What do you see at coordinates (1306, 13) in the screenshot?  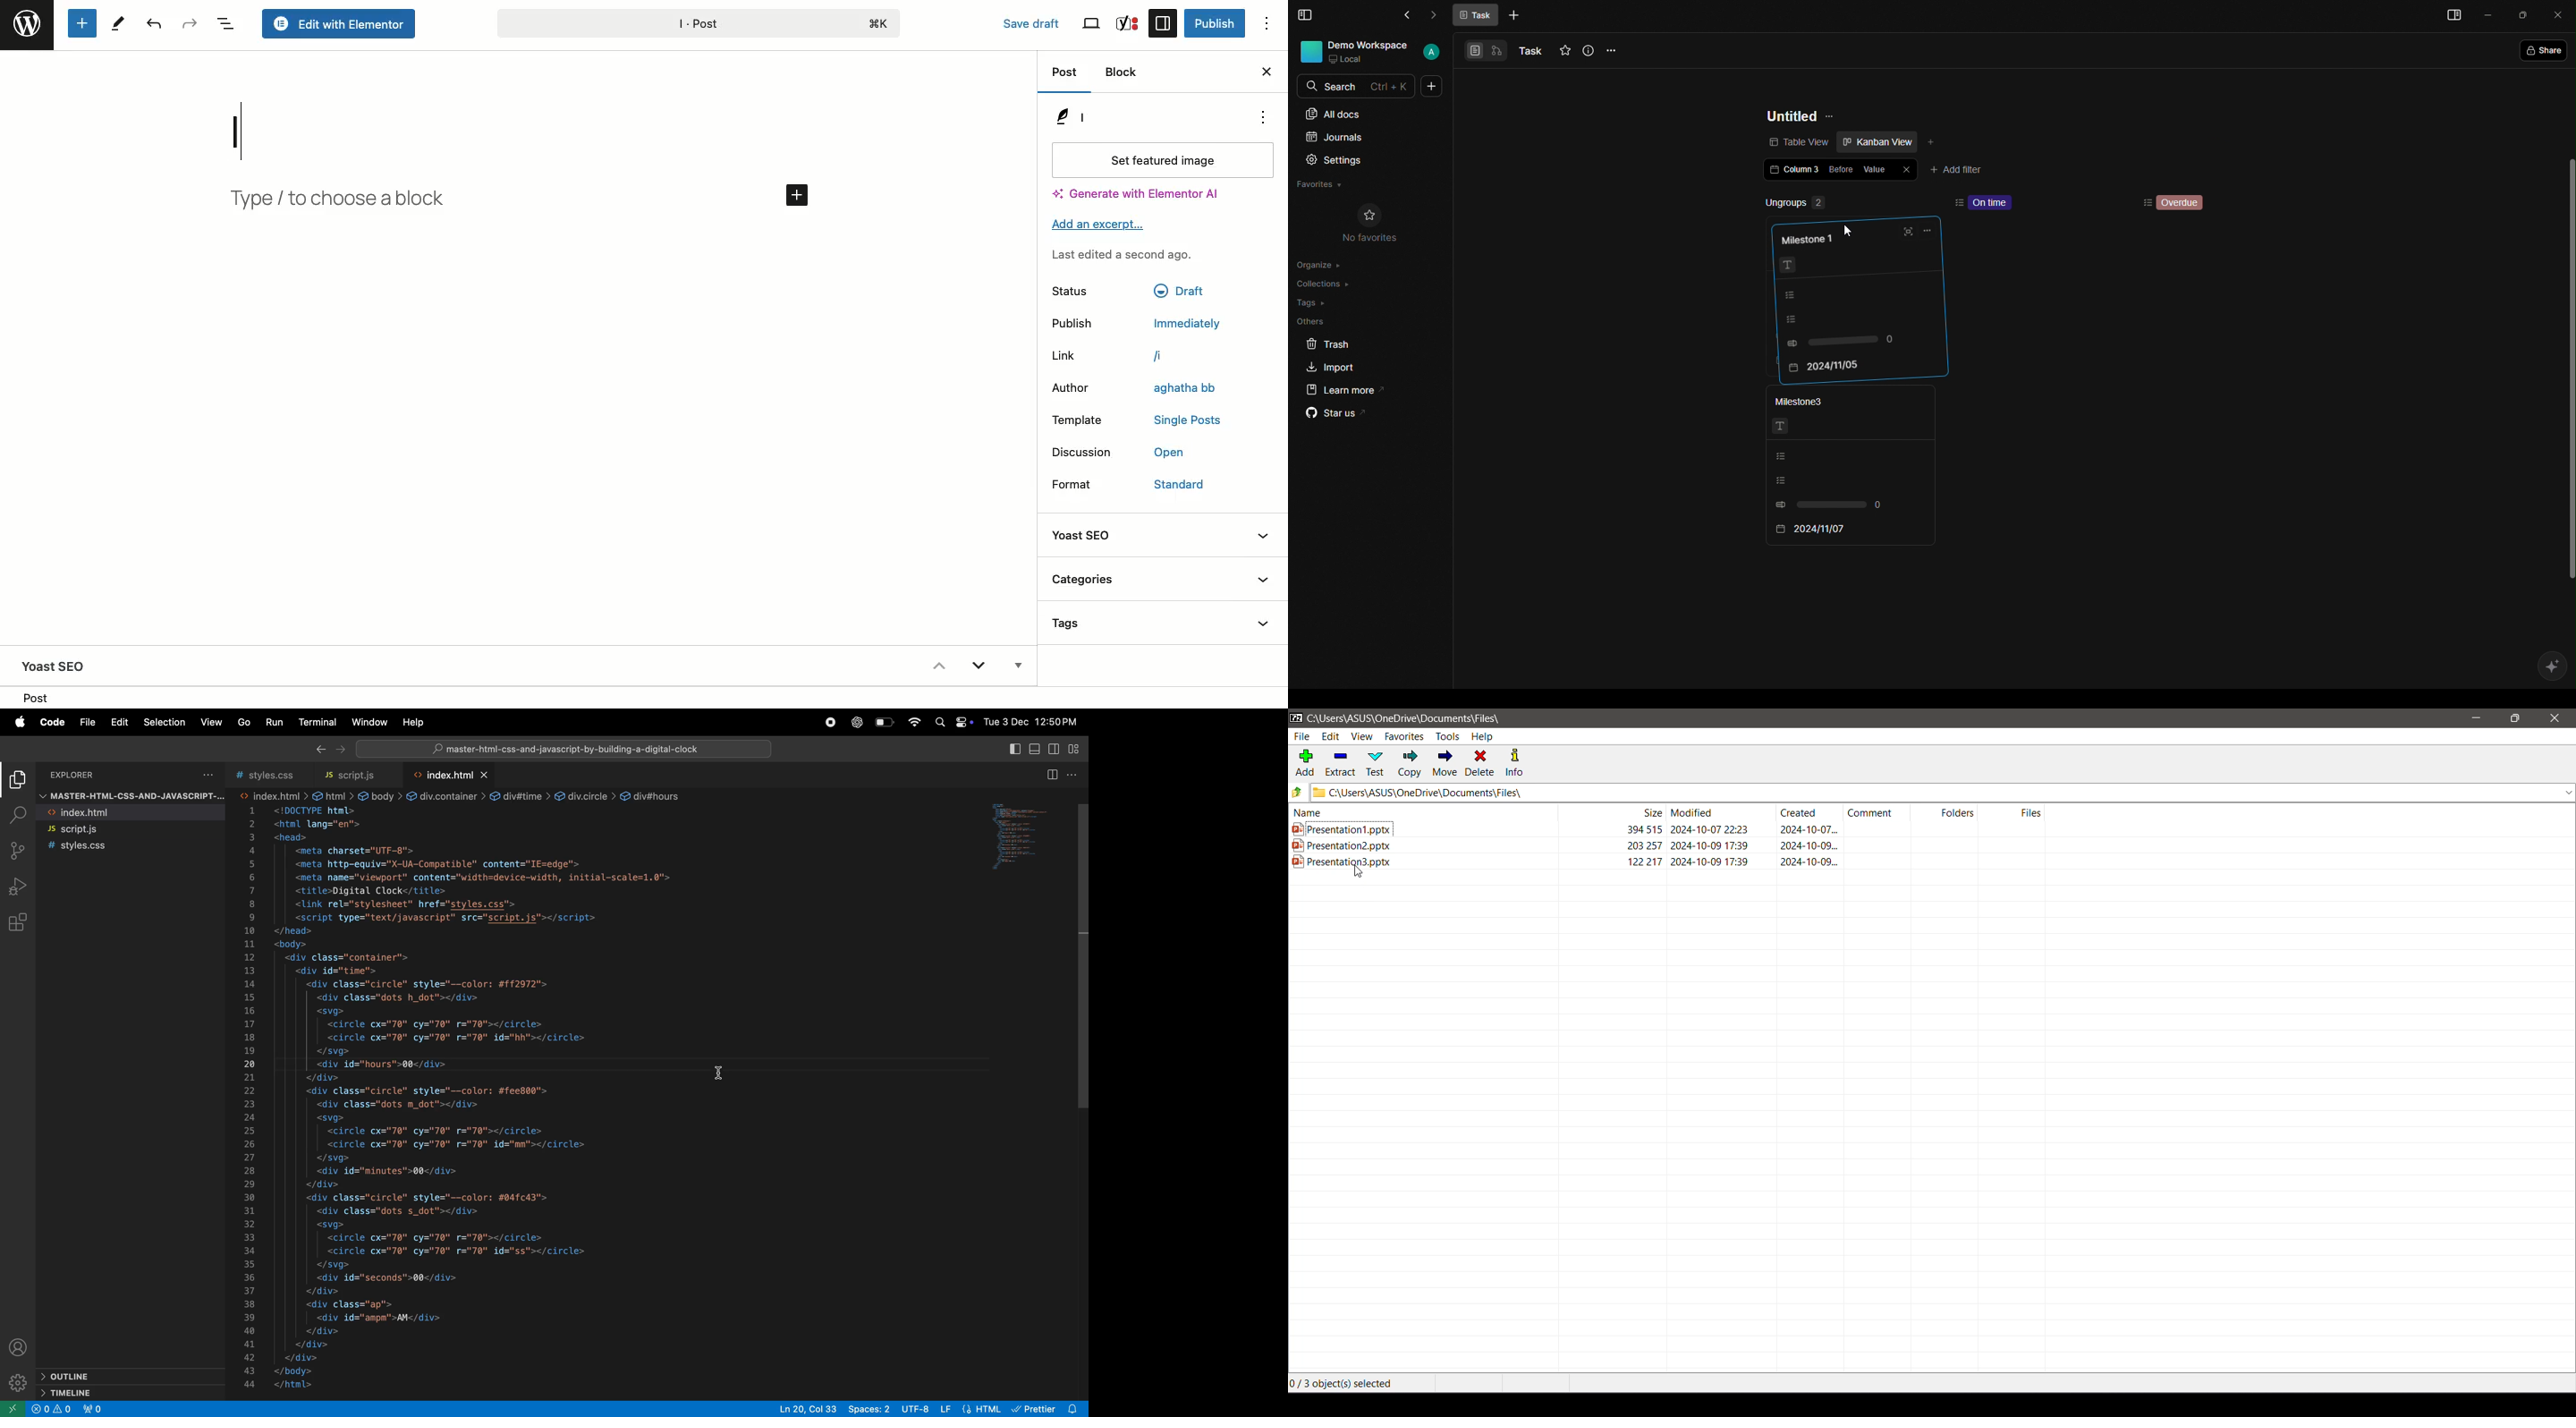 I see `Menu Bar` at bounding box center [1306, 13].